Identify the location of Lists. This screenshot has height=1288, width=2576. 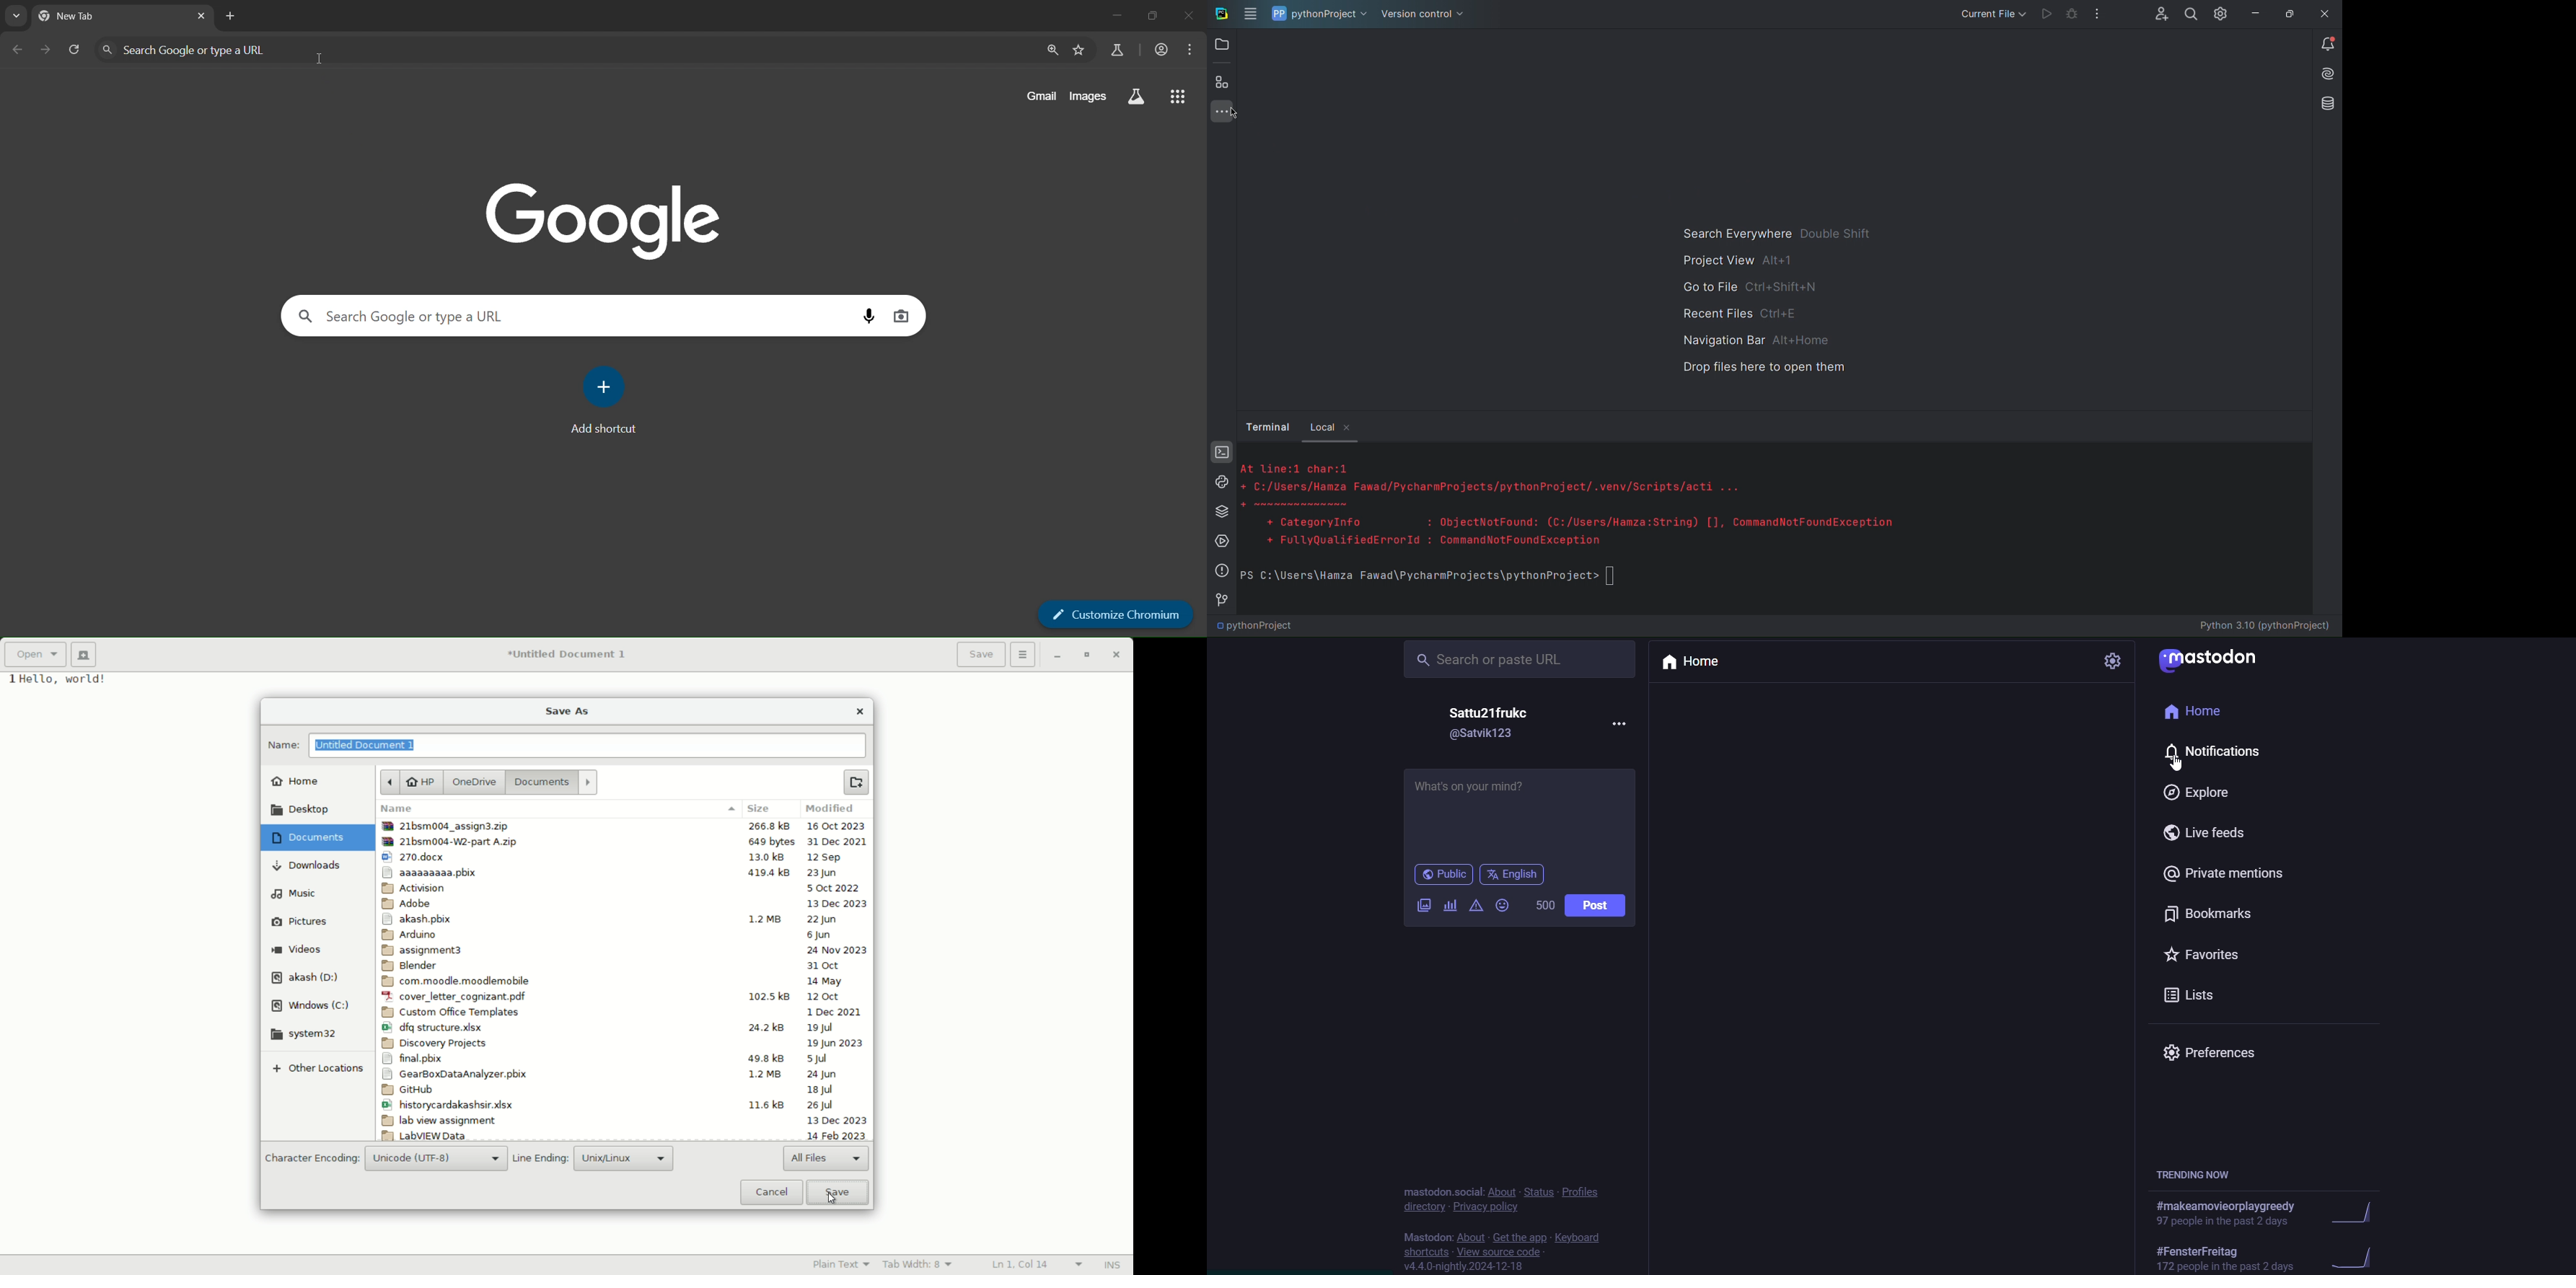
(2197, 994).